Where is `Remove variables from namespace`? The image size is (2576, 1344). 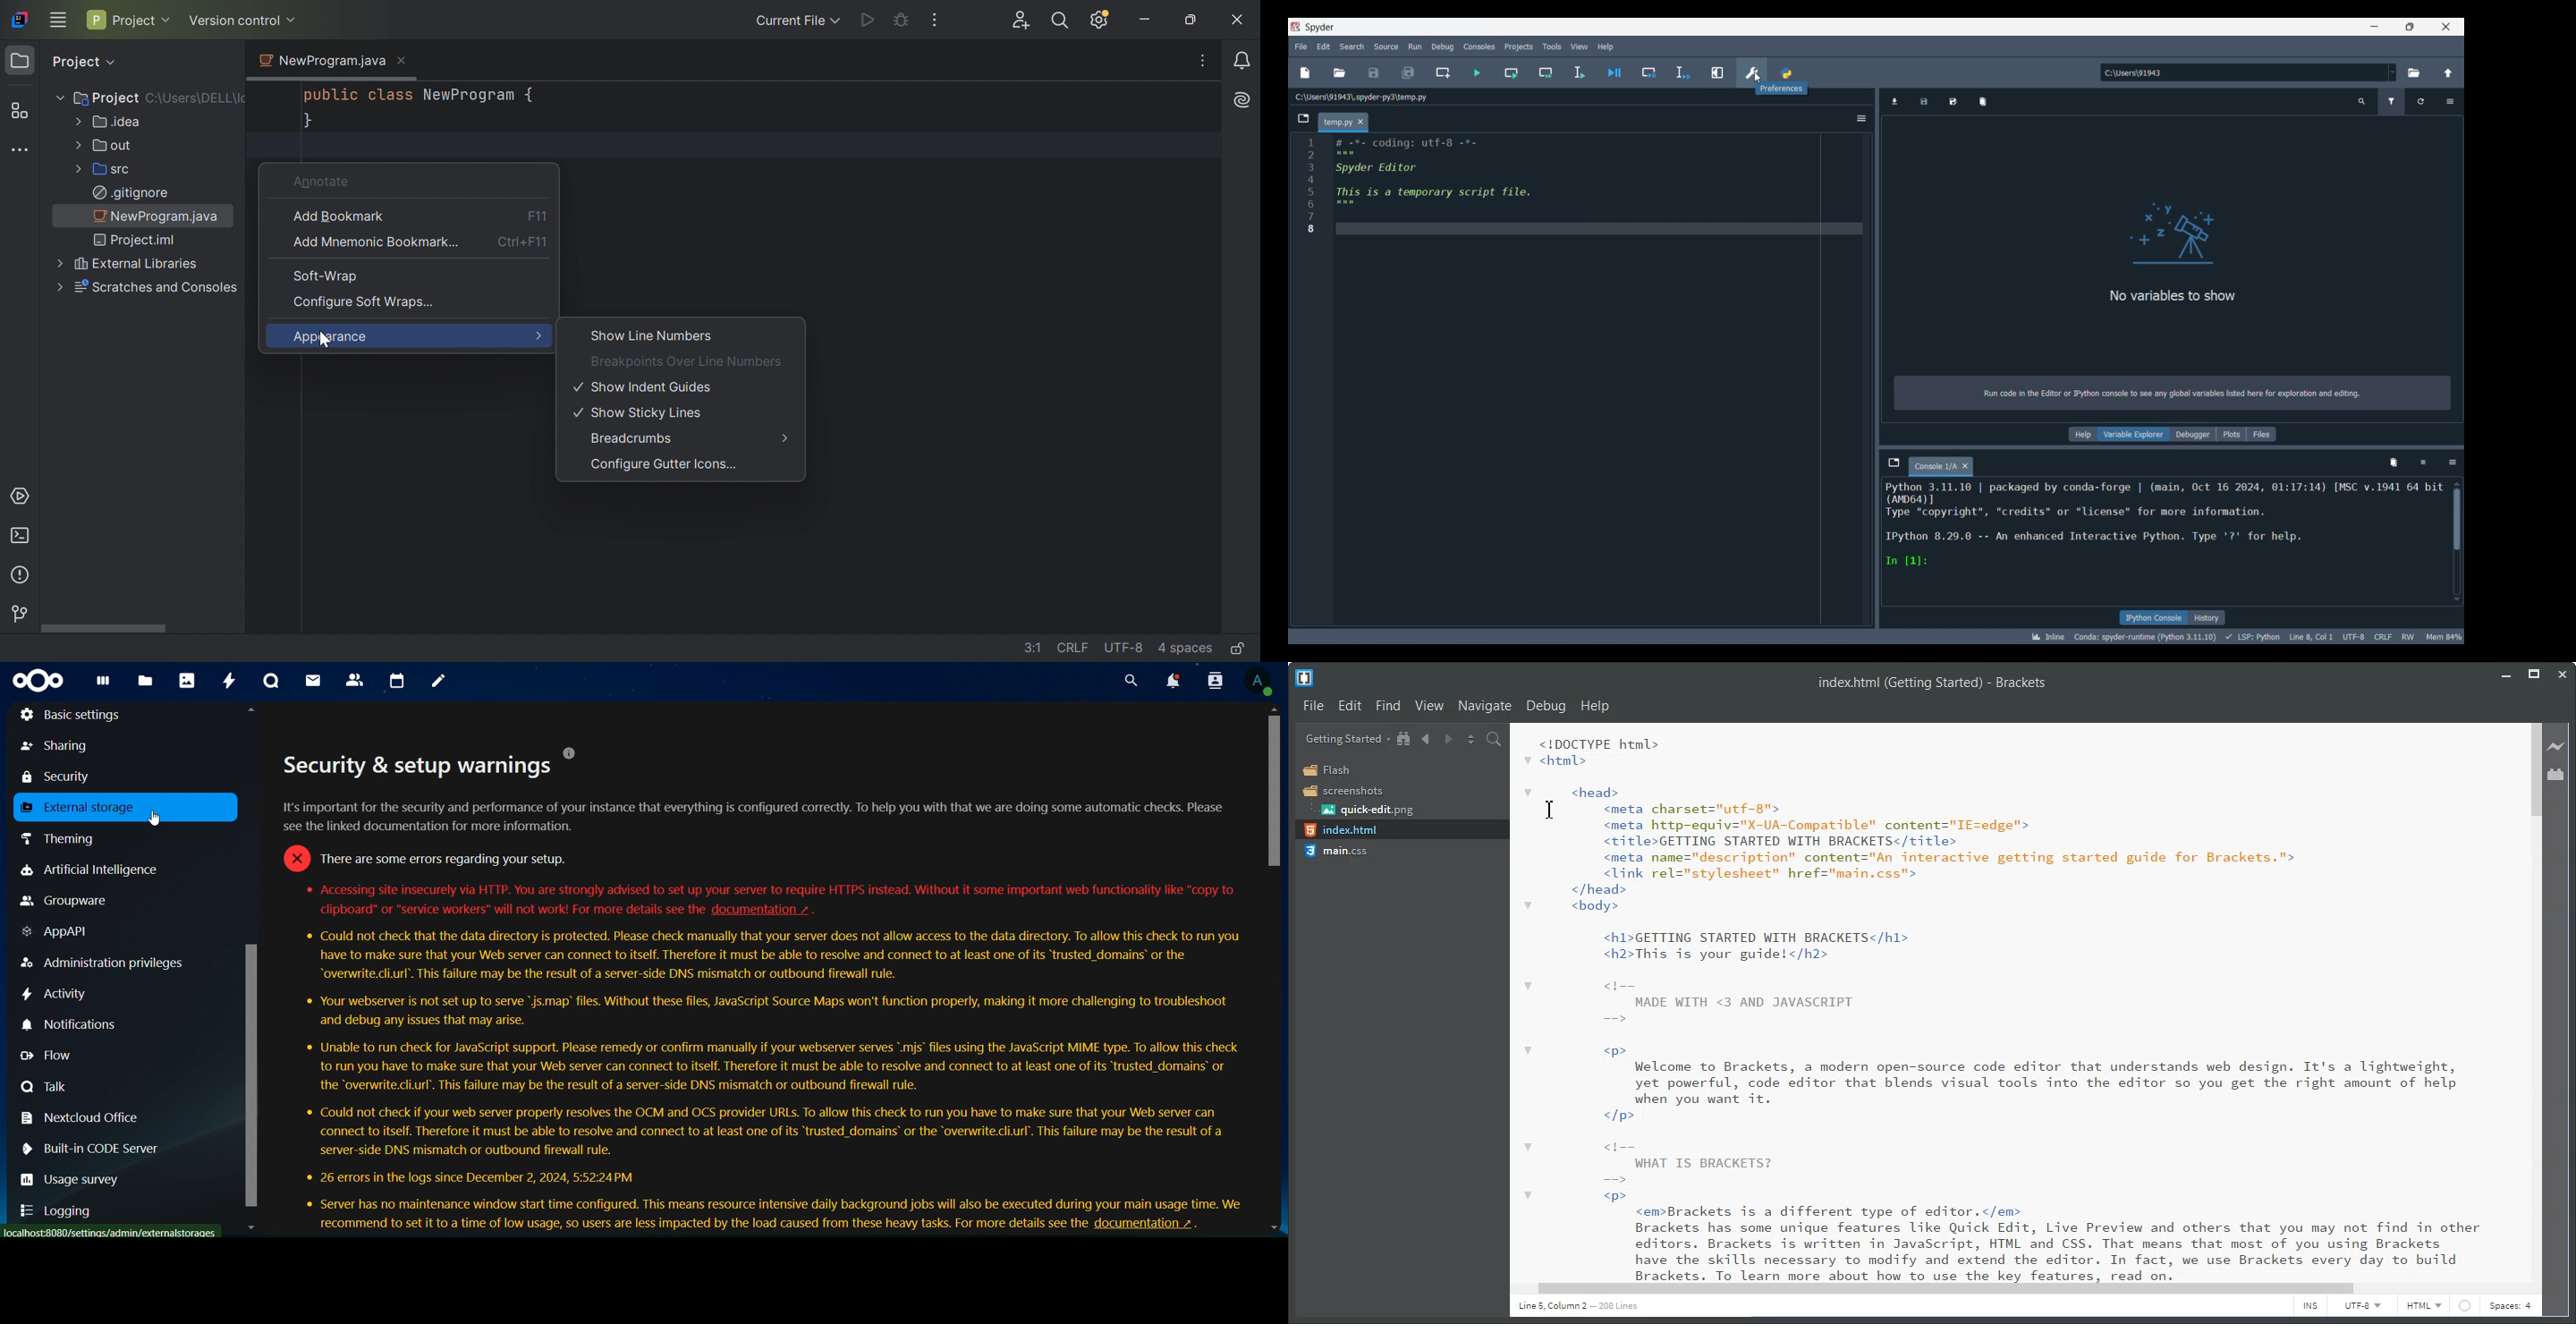 Remove variables from namespace is located at coordinates (2394, 463).